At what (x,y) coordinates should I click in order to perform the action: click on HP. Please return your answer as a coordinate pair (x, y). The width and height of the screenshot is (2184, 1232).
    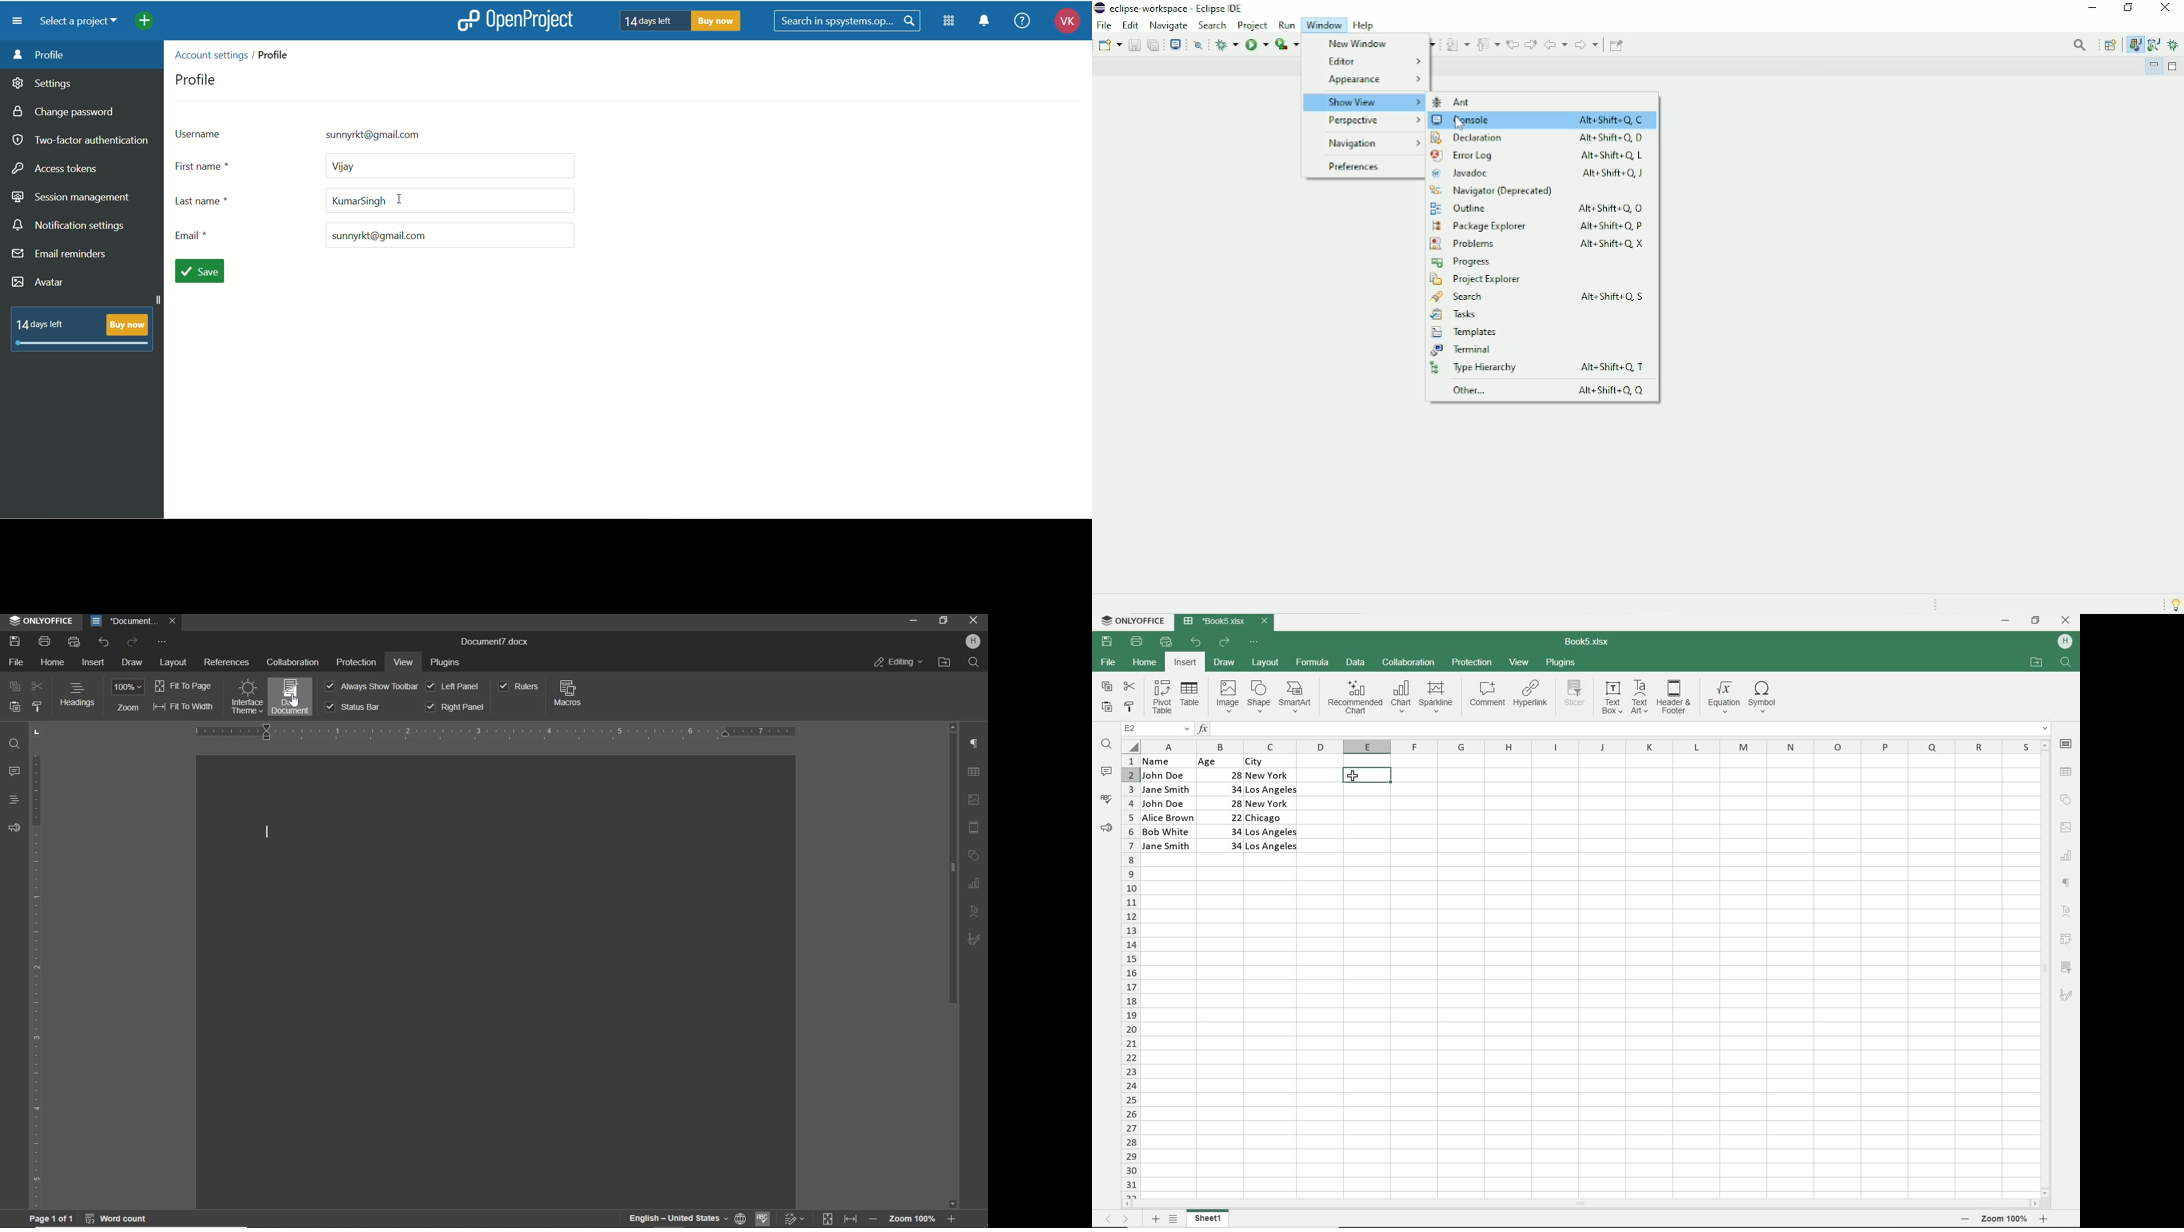
    Looking at the image, I should click on (972, 642).